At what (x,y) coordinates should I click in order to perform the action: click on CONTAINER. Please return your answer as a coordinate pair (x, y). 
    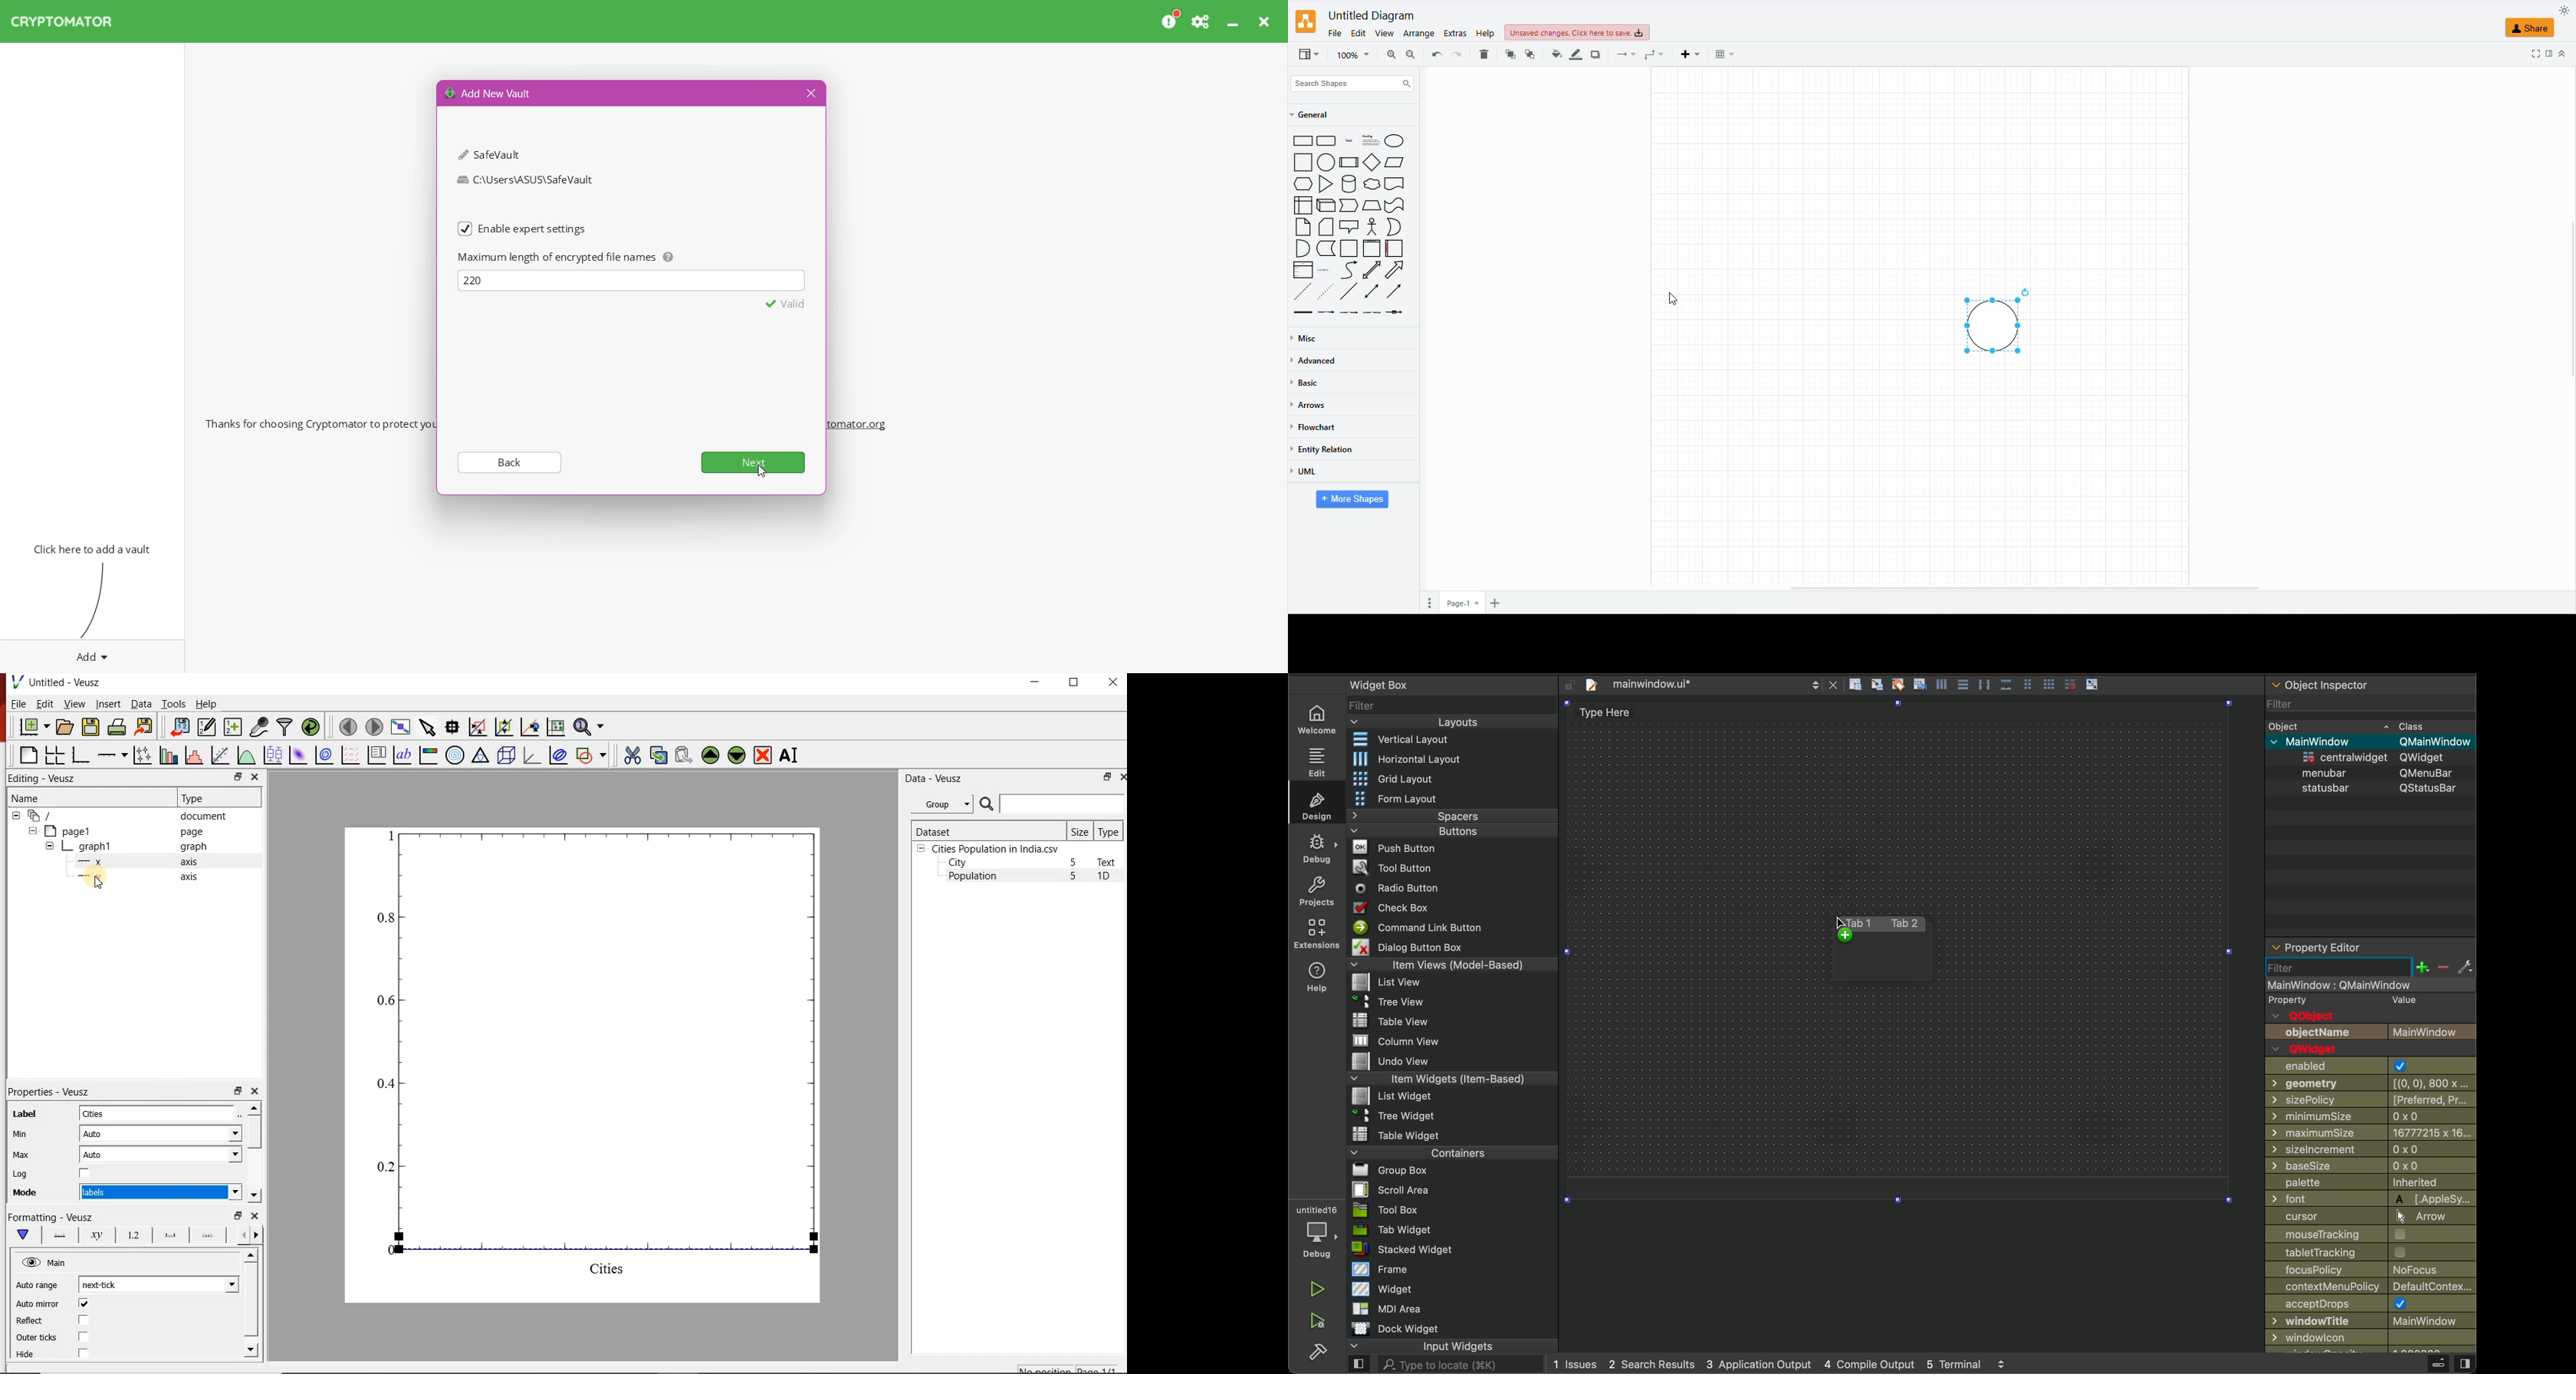
    Looking at the image, I should click on (1349, 248).